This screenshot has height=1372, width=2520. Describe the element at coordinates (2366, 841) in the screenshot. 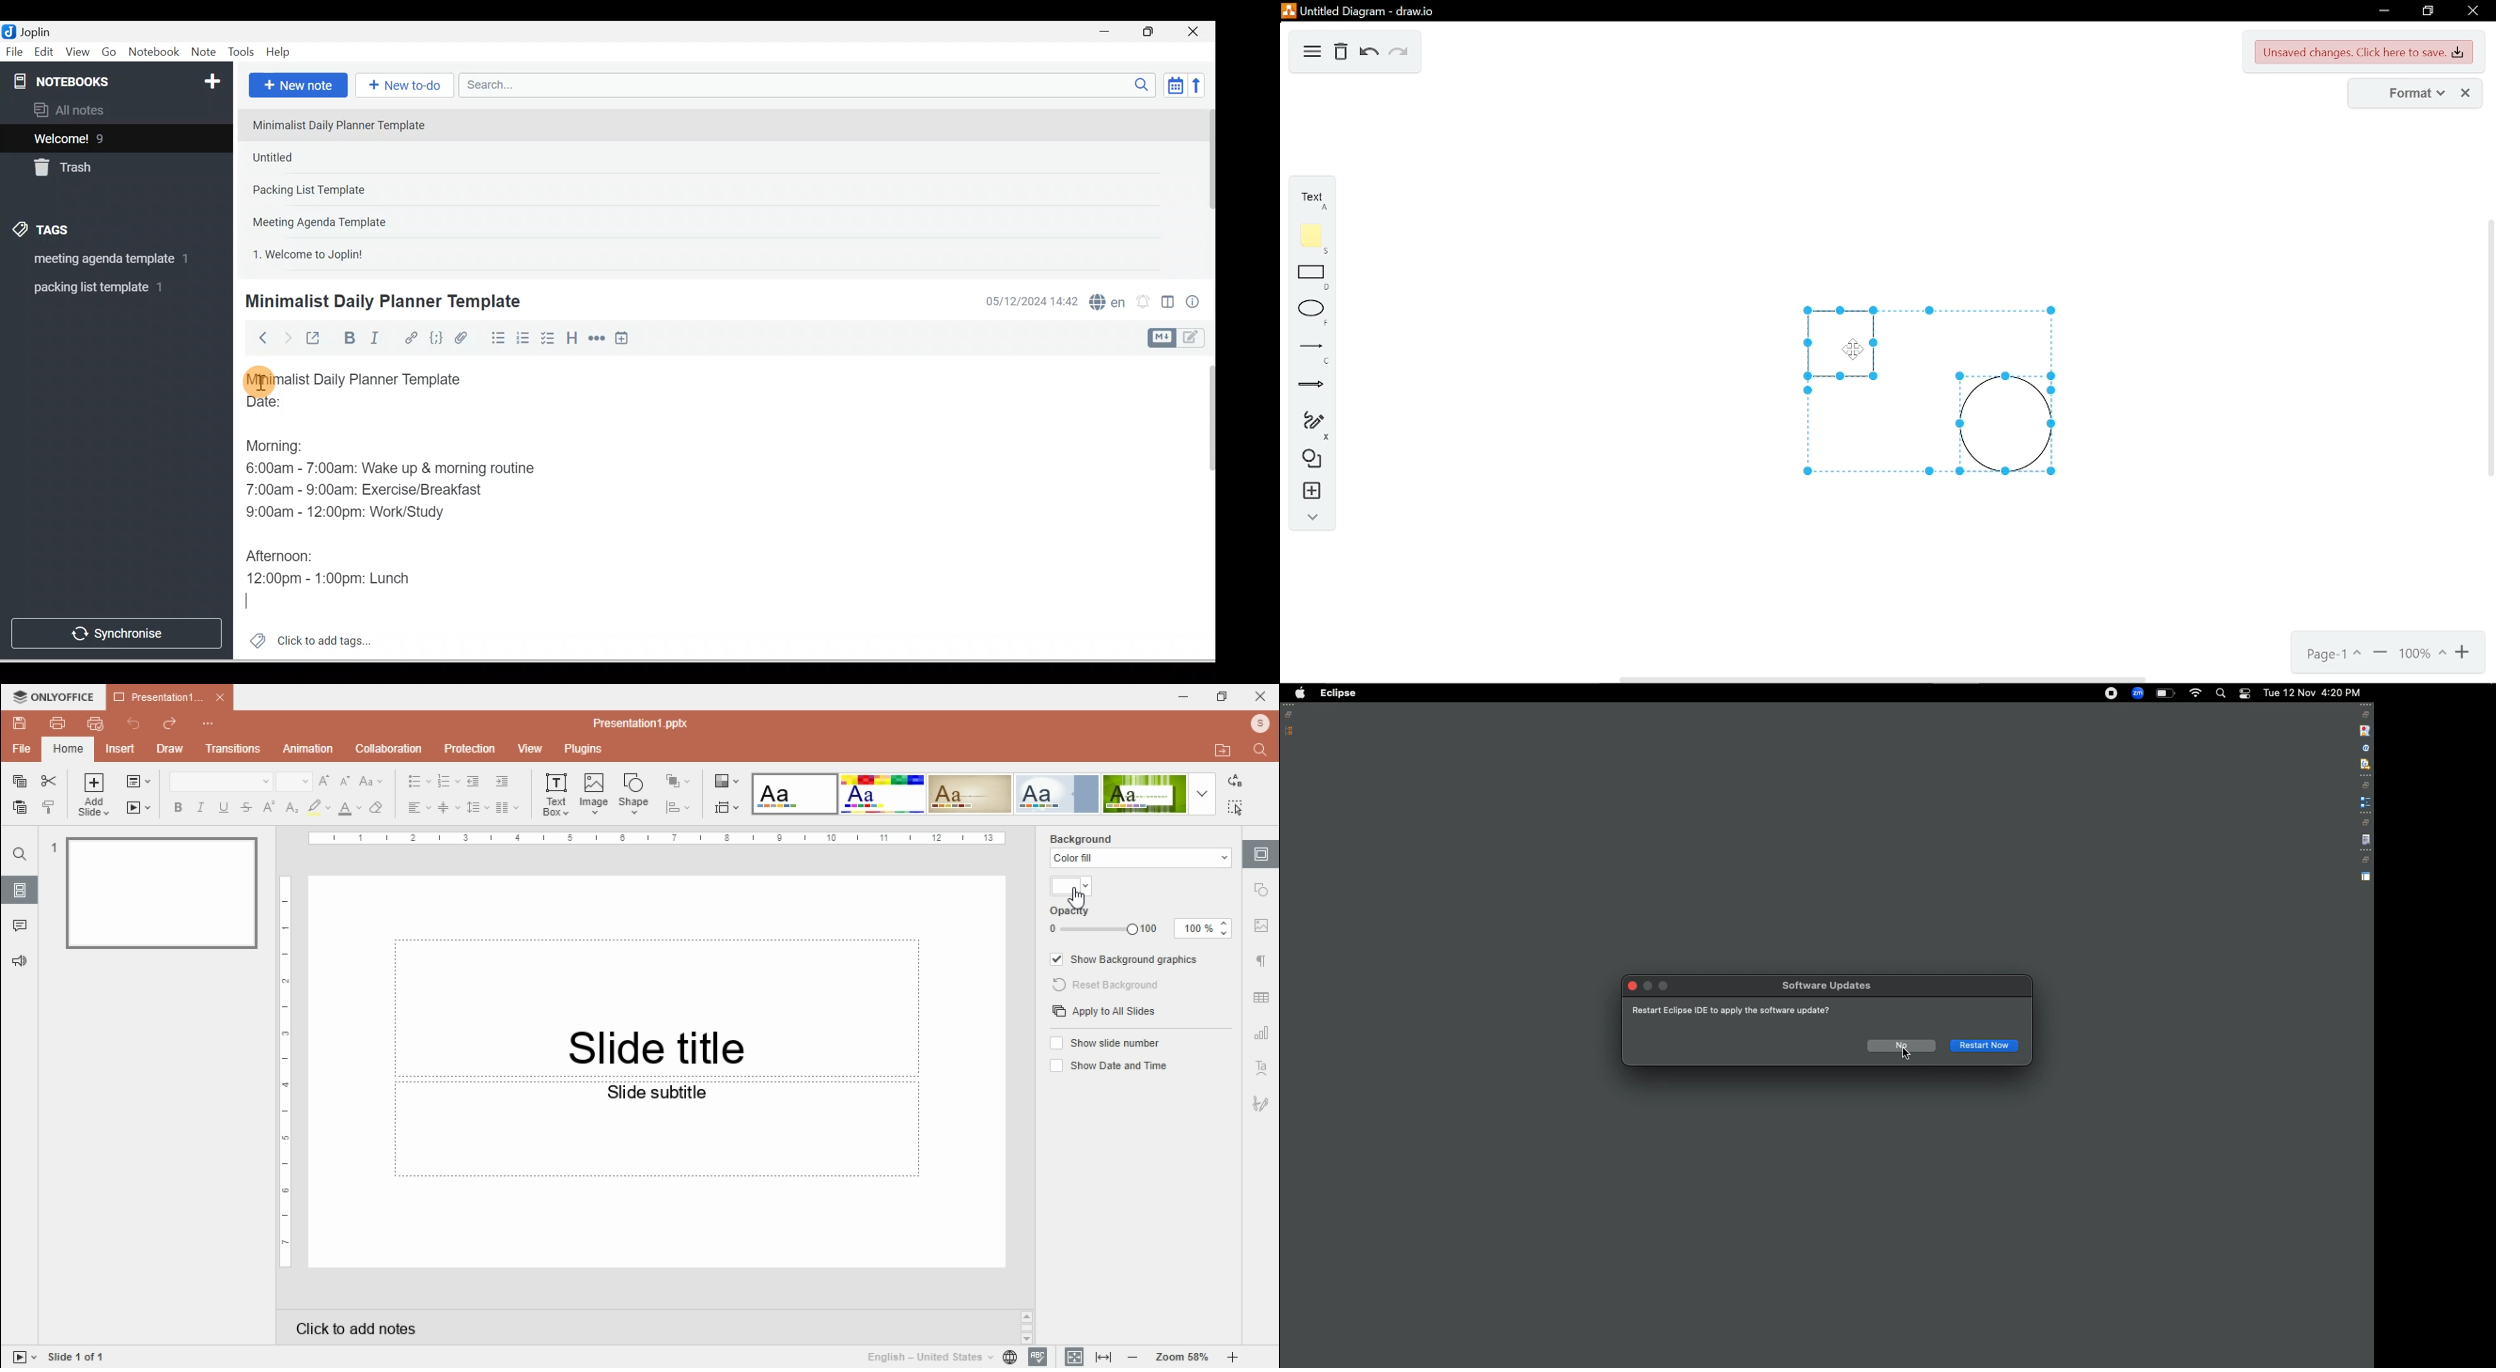

I see `file` at that location.